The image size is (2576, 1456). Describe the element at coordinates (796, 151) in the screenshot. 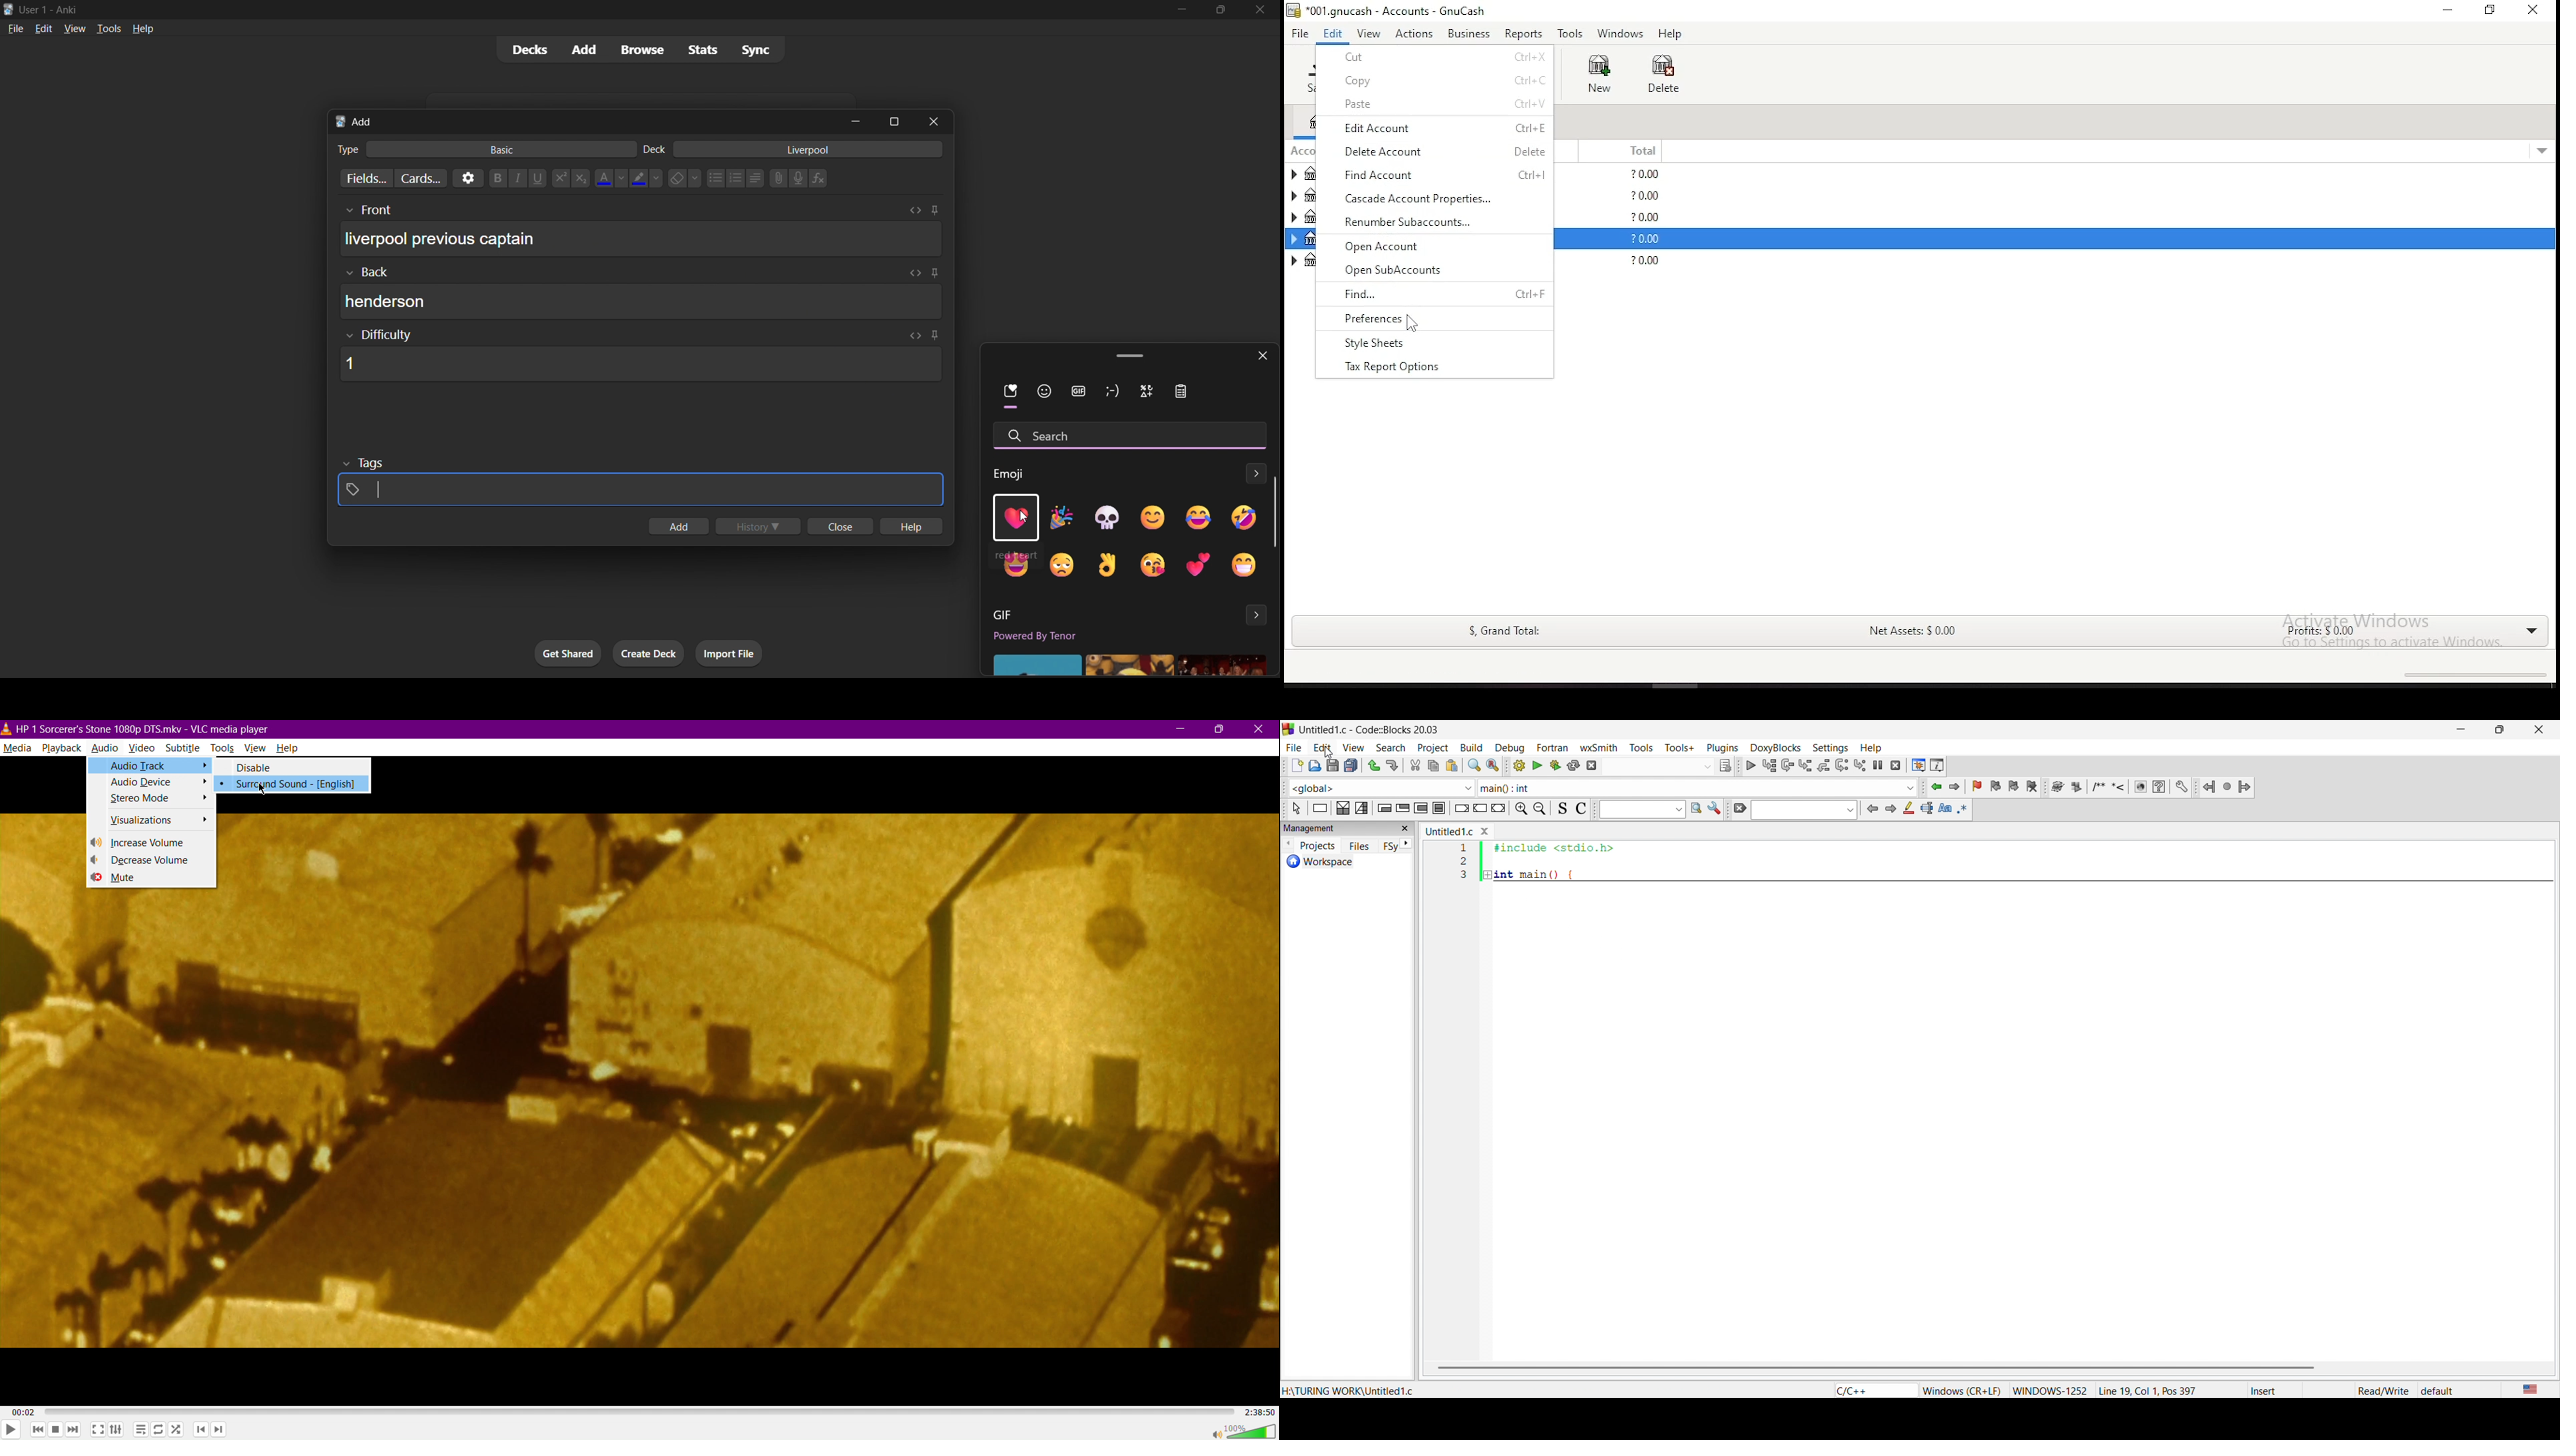

I see `card deck input box` at that location.